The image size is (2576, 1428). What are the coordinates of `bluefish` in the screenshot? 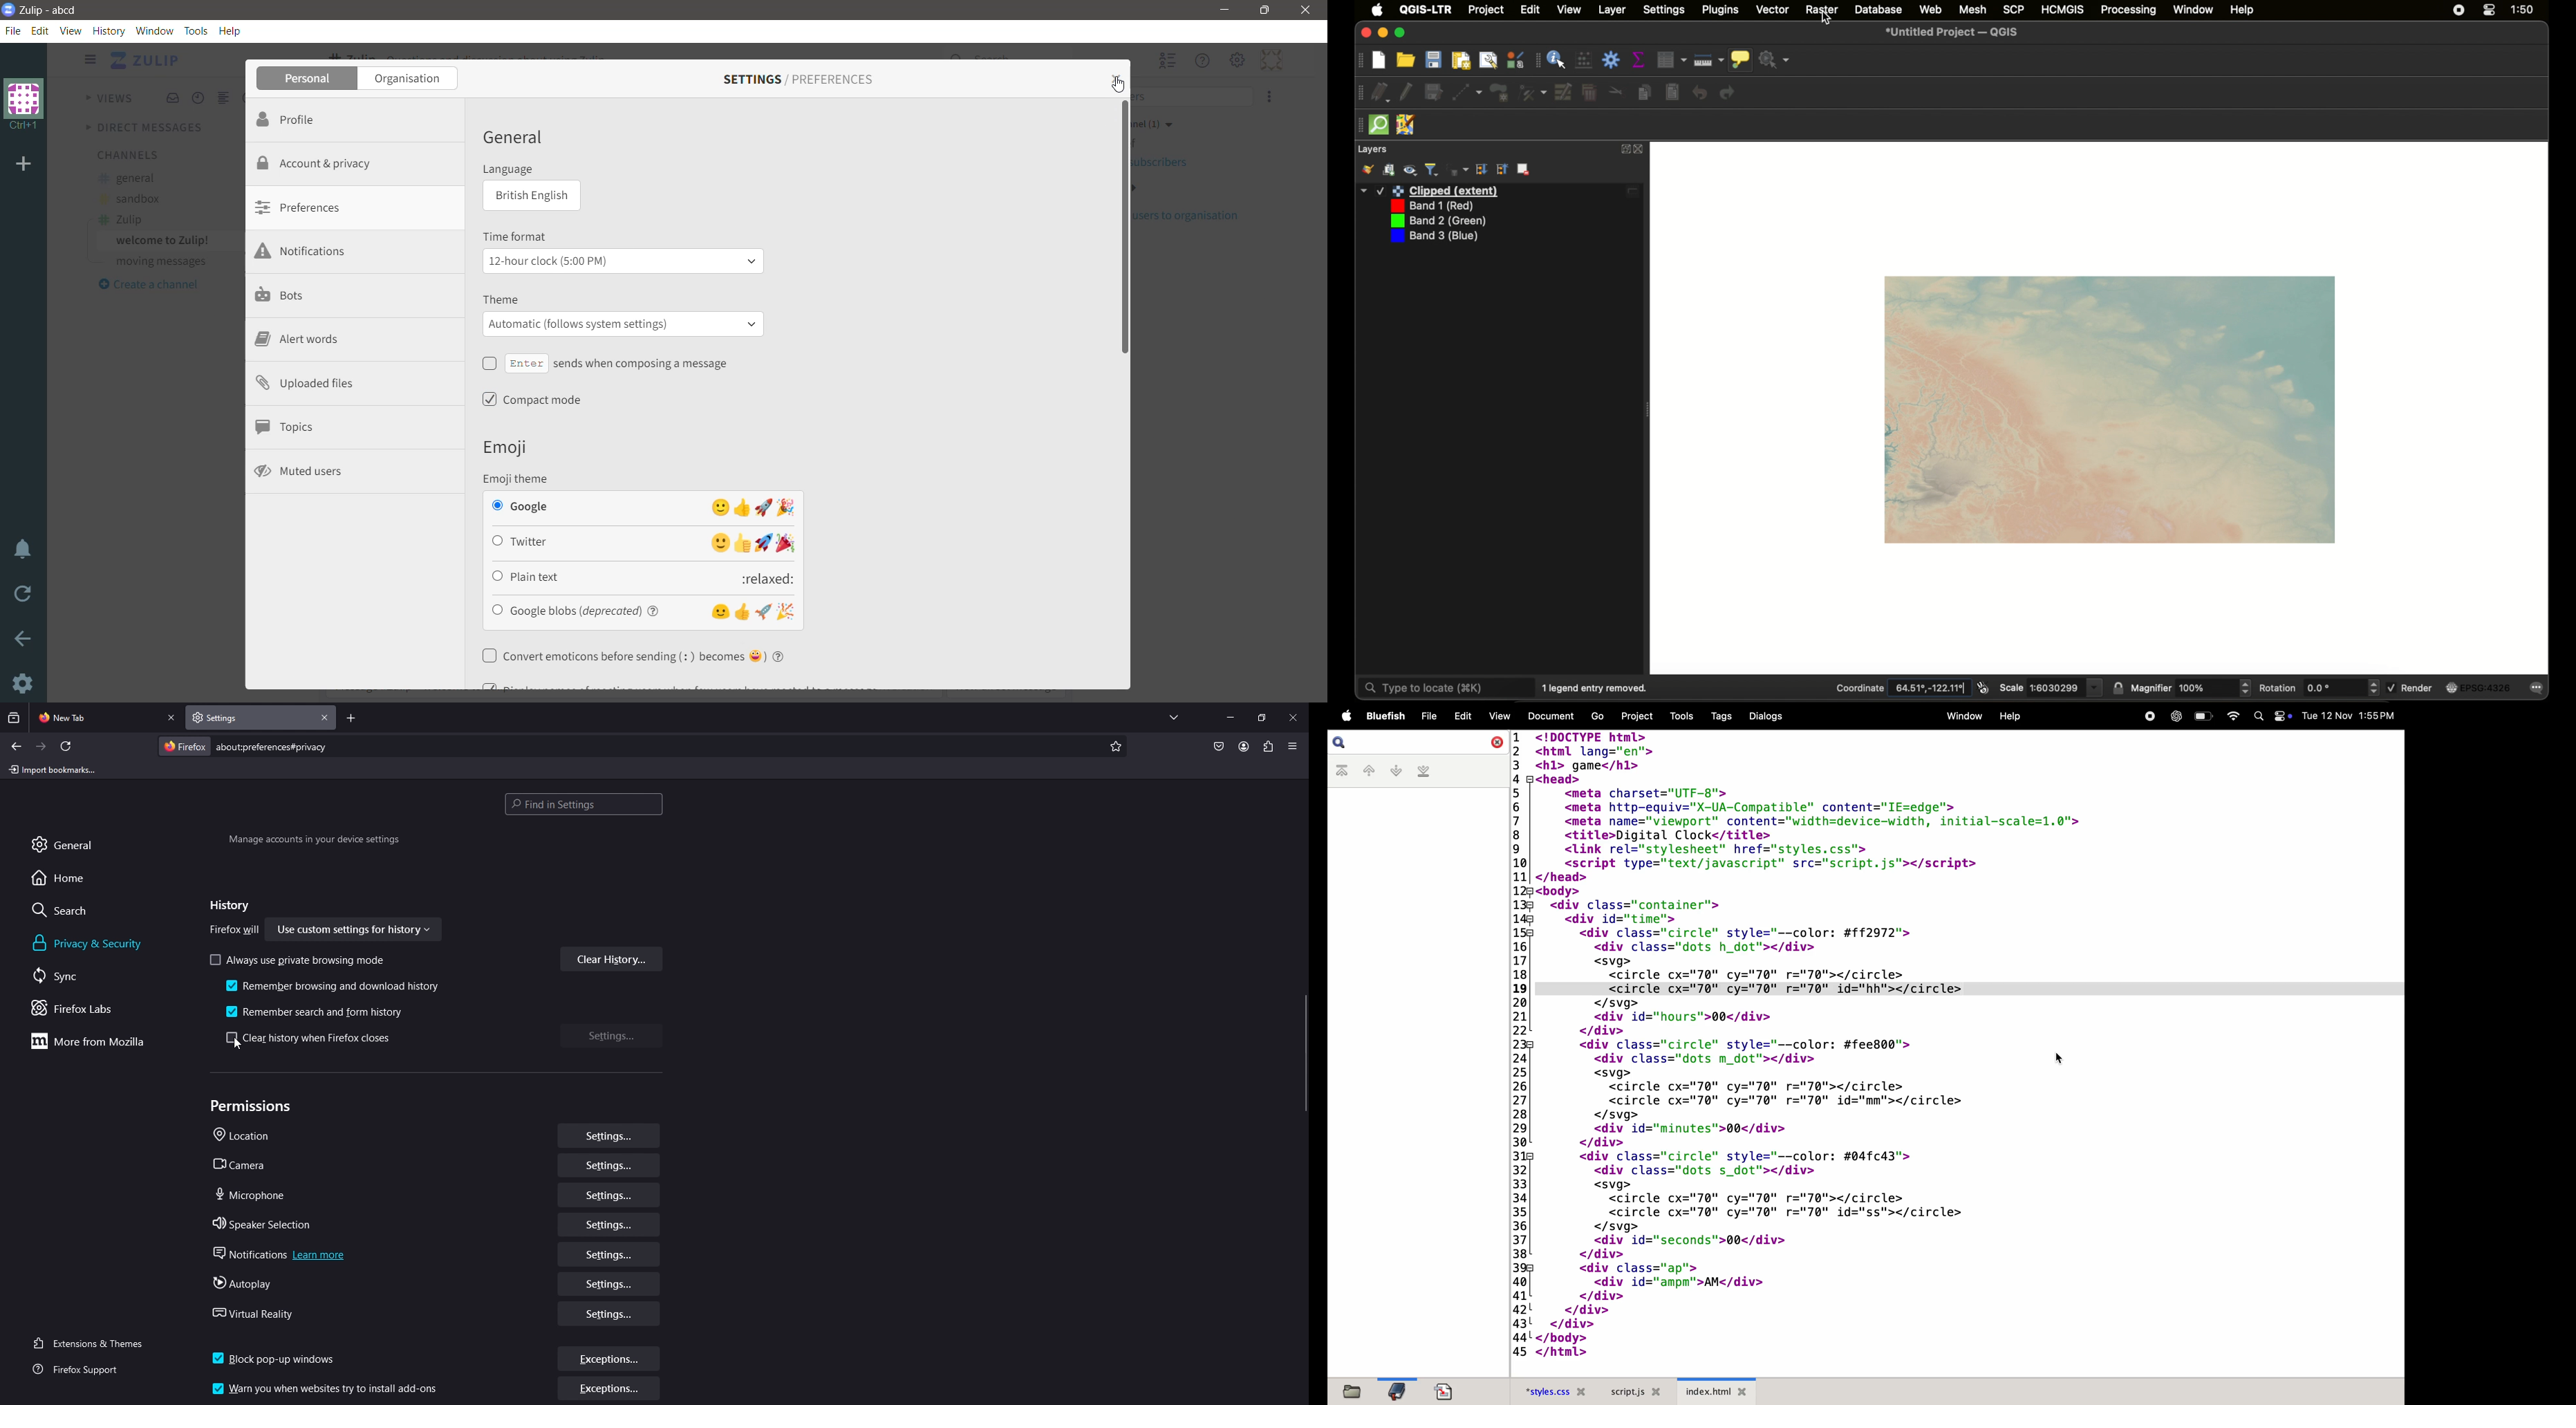 It's located at (1385, 715).